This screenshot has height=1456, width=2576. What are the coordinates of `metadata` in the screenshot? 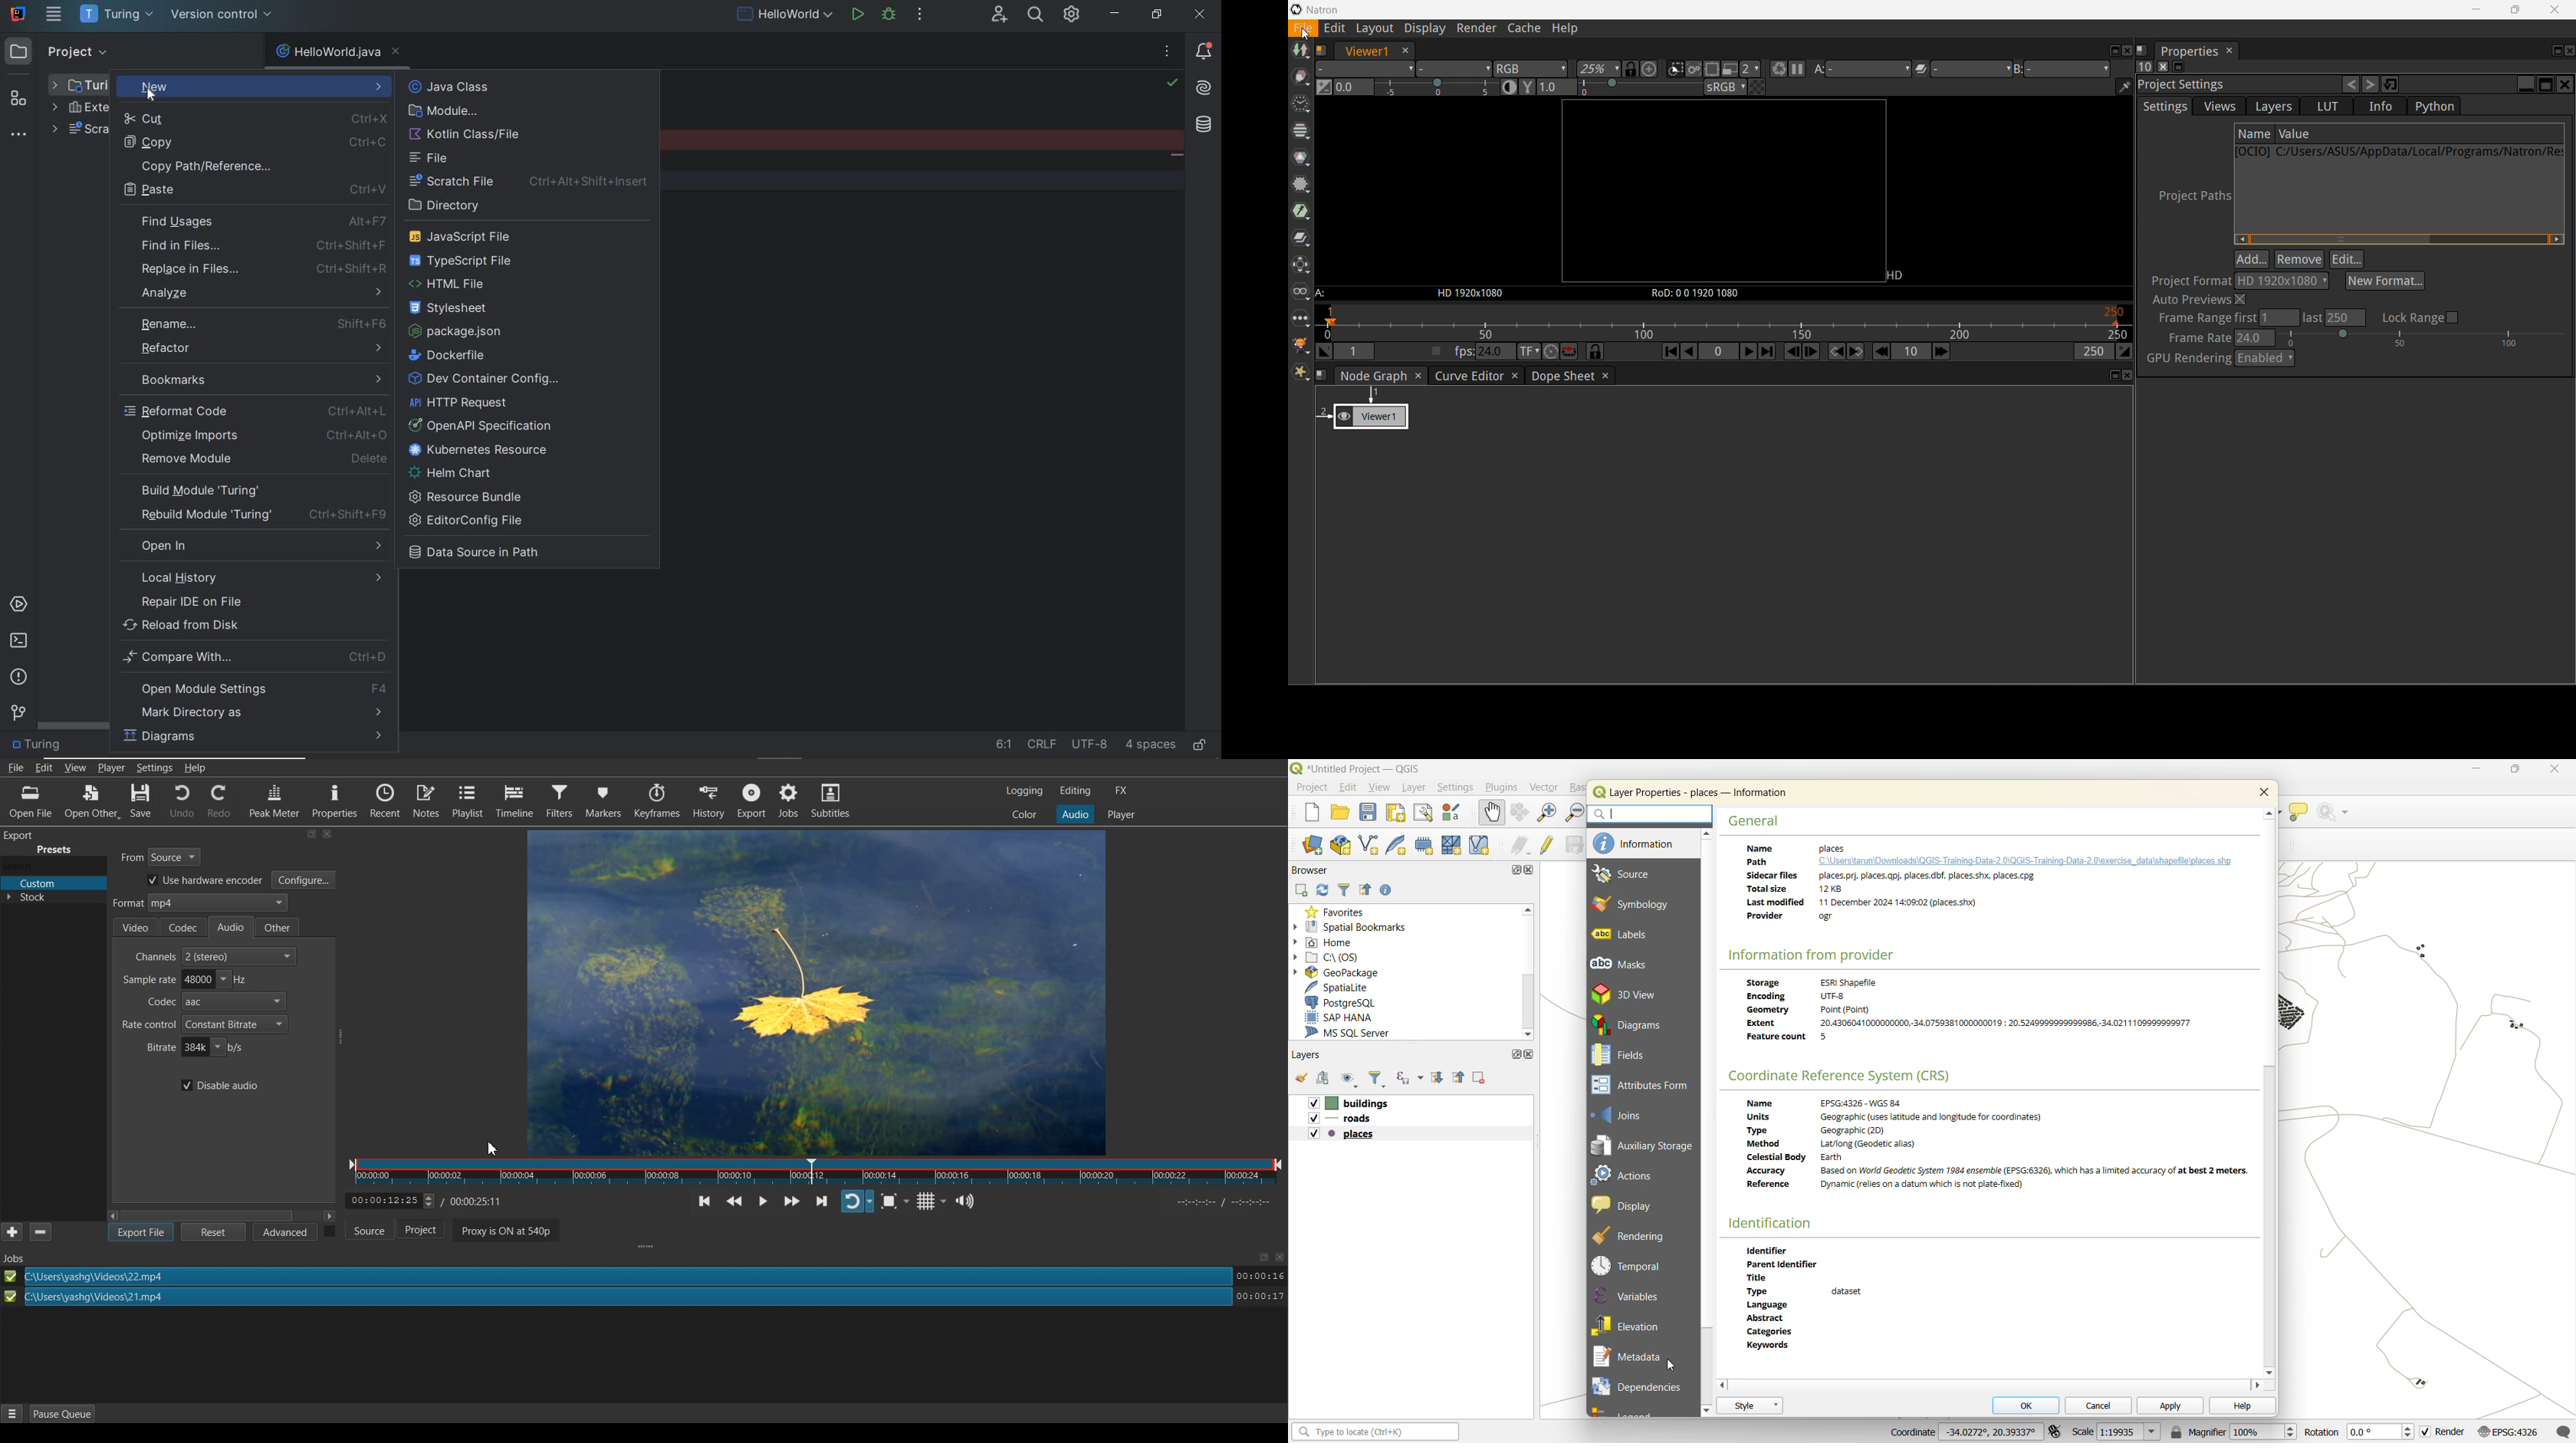 It's located at (1632, 1358).